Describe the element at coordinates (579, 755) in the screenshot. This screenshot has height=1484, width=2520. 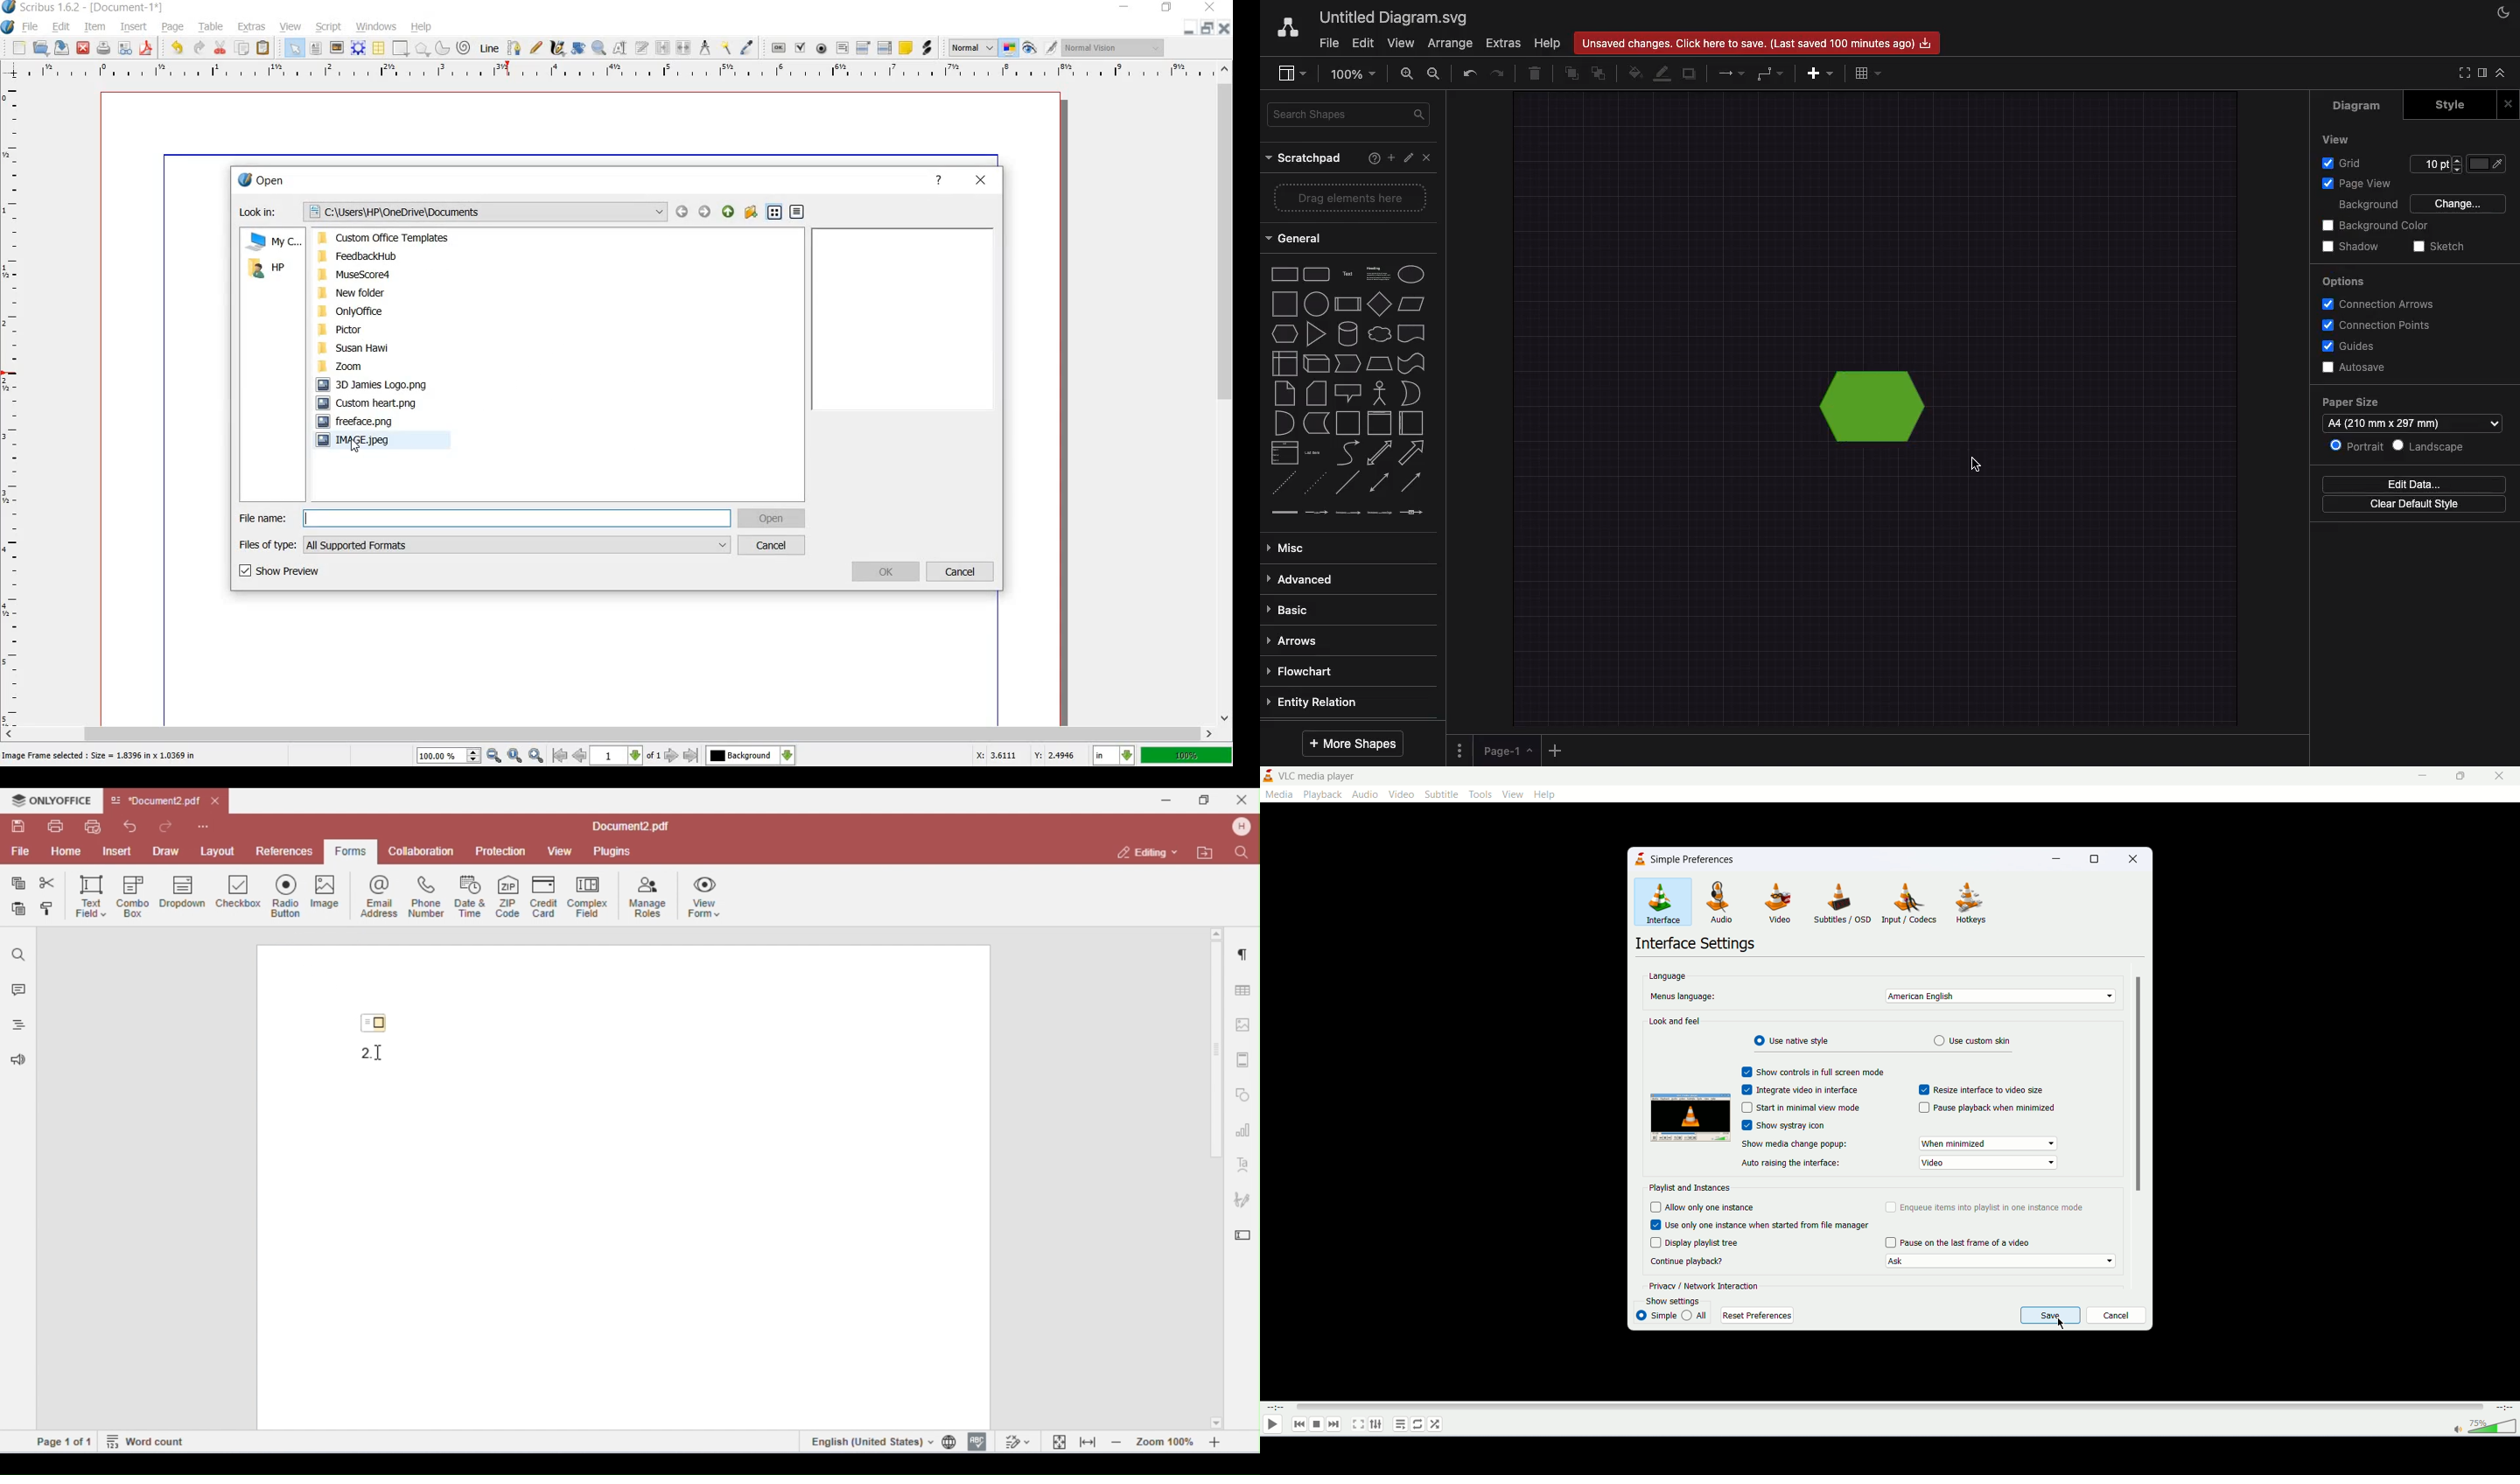
I see `go to previous page` at that location.